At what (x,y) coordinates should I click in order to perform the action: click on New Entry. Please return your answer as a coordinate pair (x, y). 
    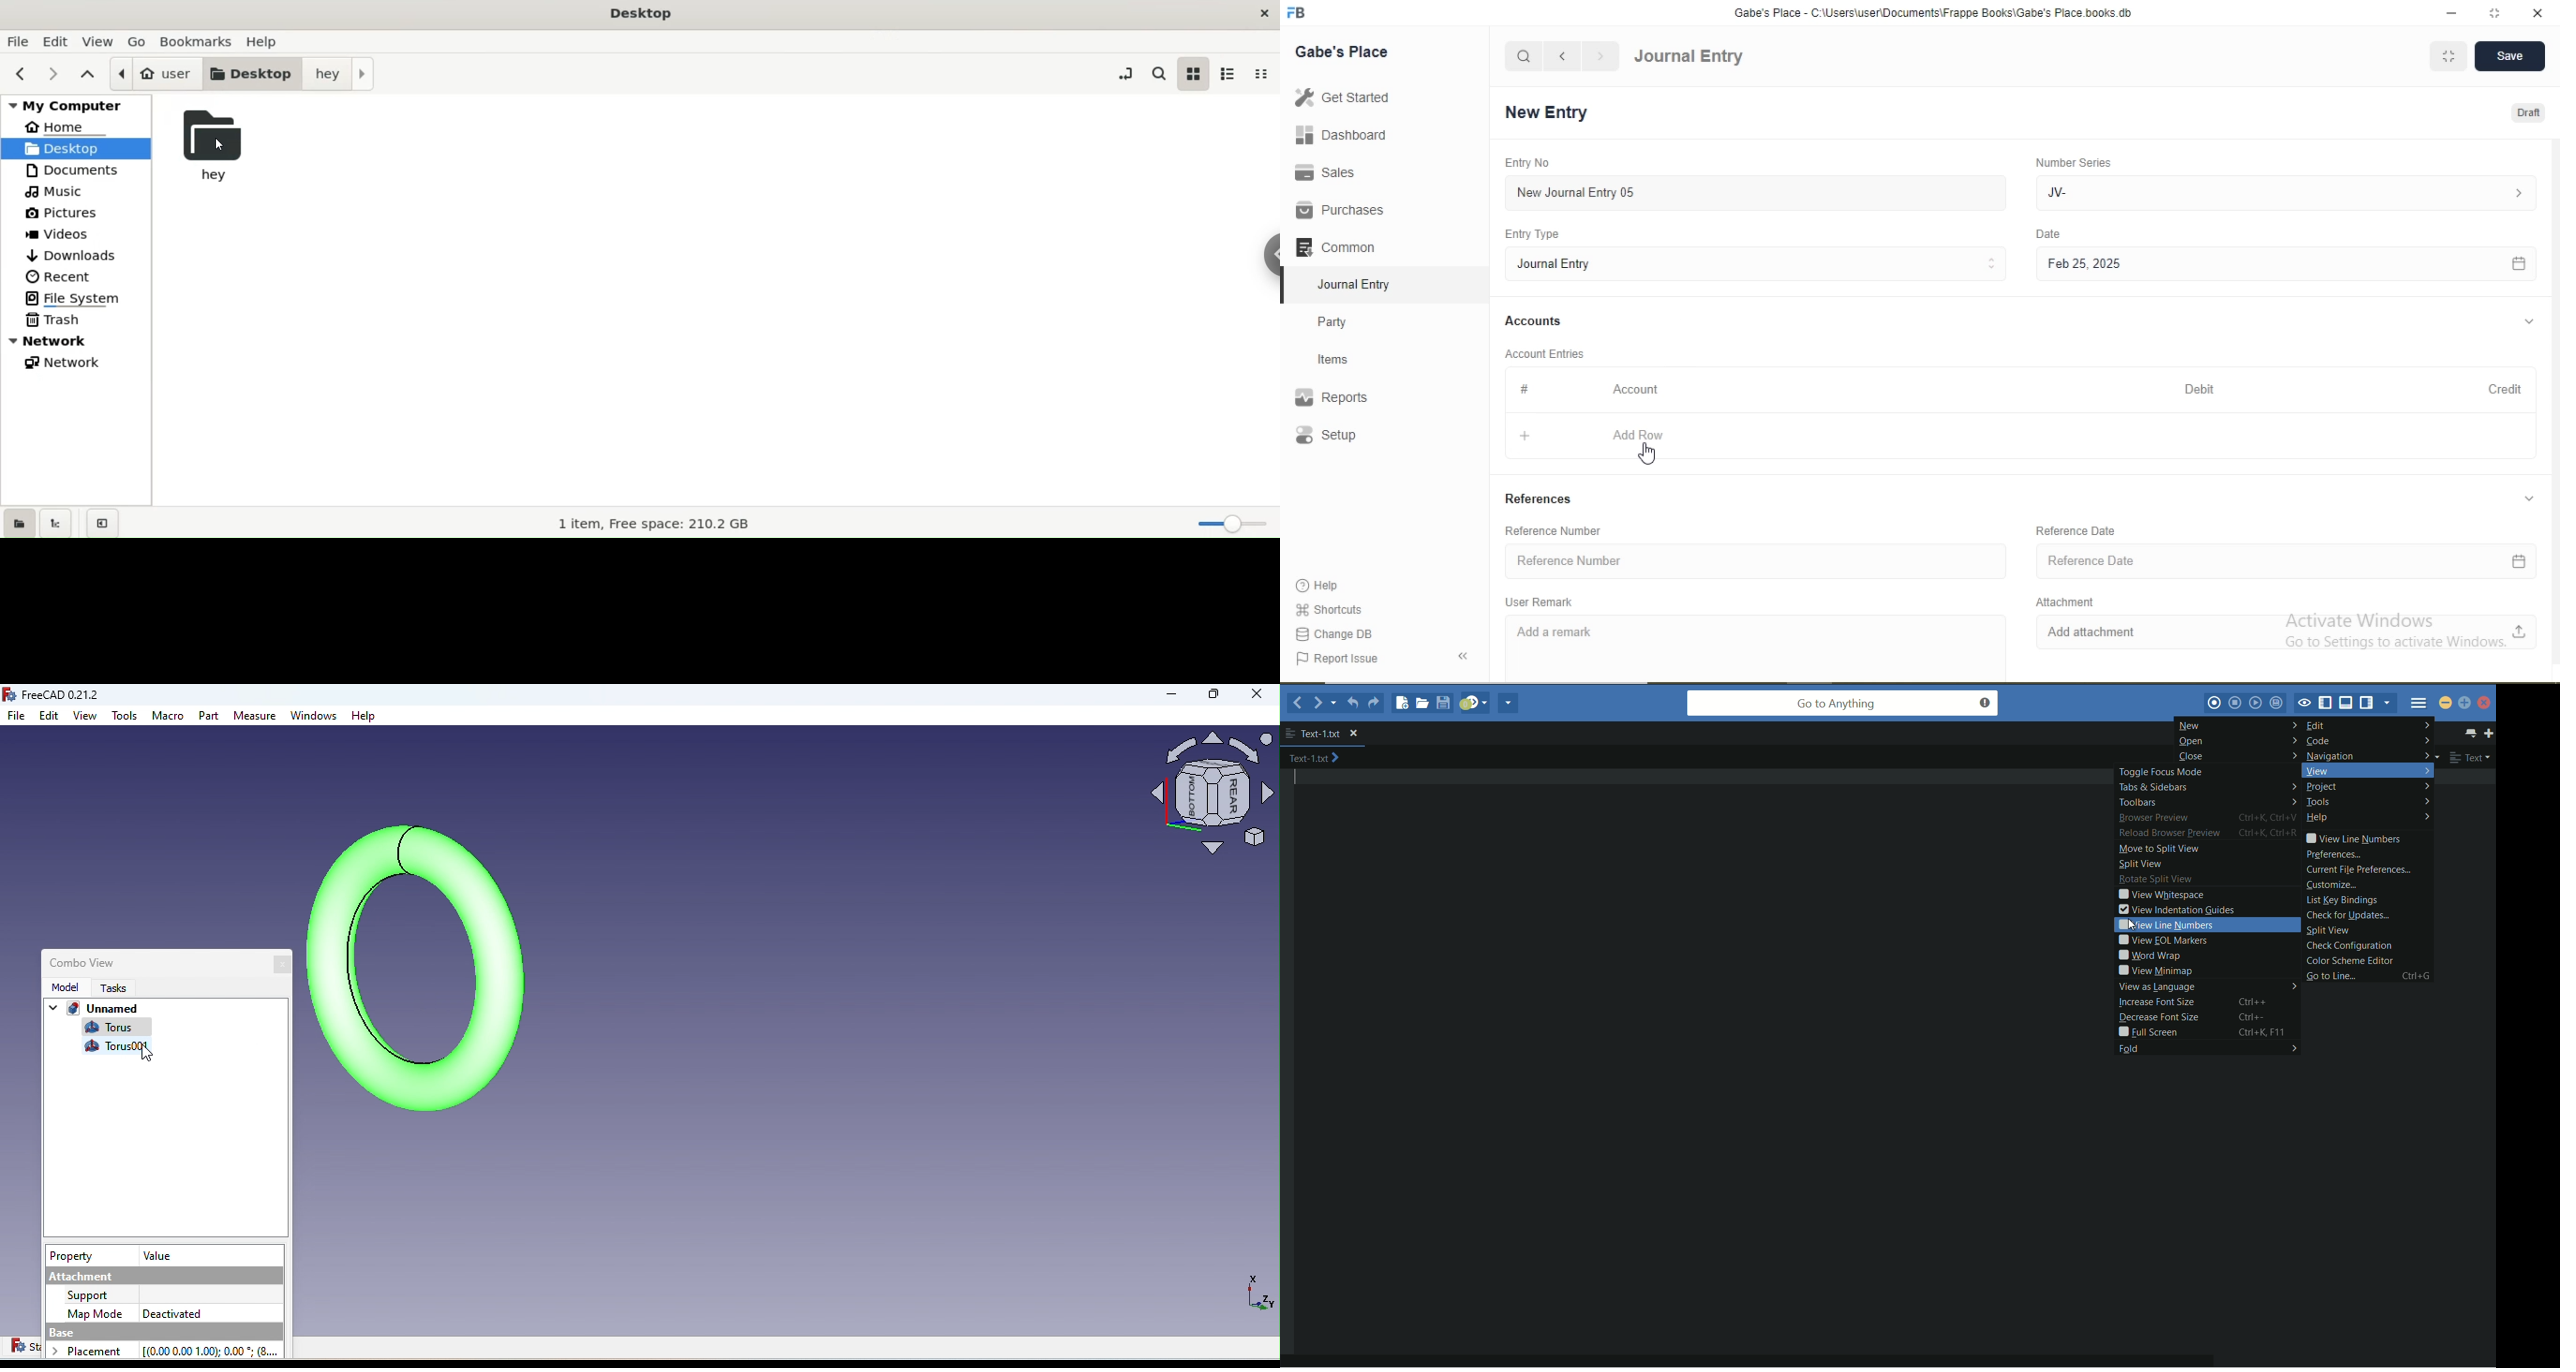
    Looking at the image, I should click on (1552, 113).